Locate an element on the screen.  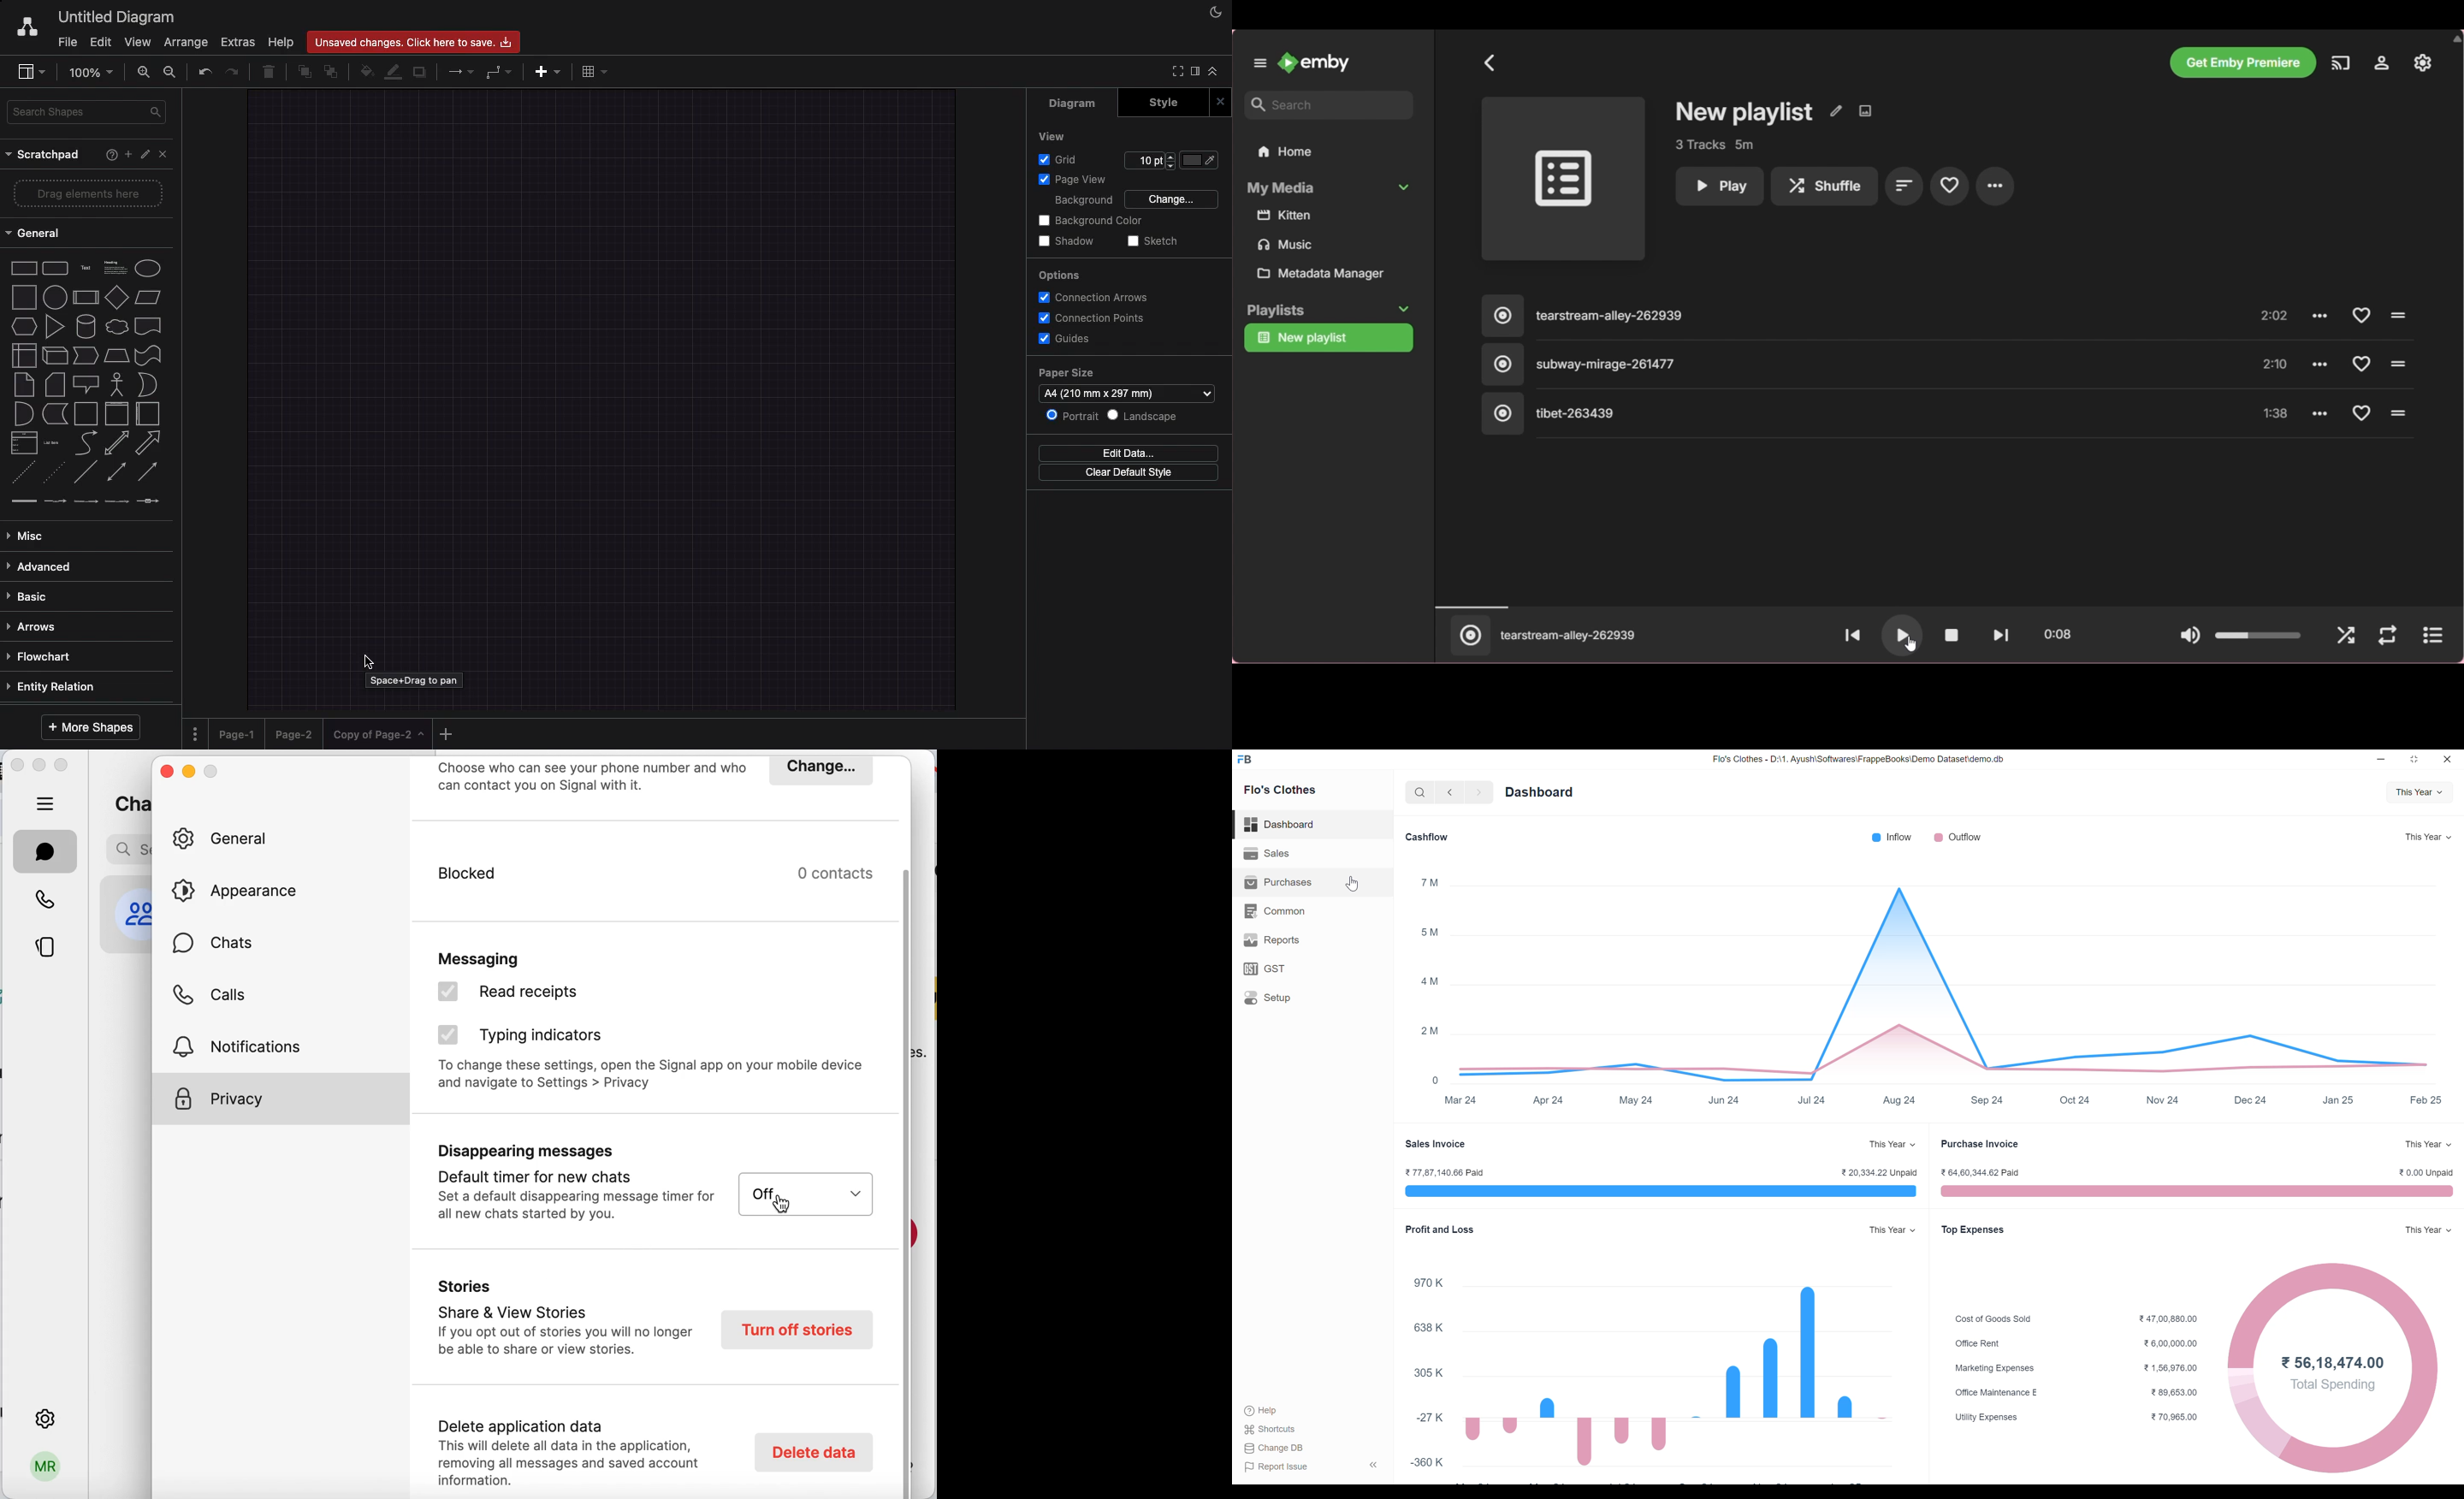
This year is located at coordinates (1894, 1231).